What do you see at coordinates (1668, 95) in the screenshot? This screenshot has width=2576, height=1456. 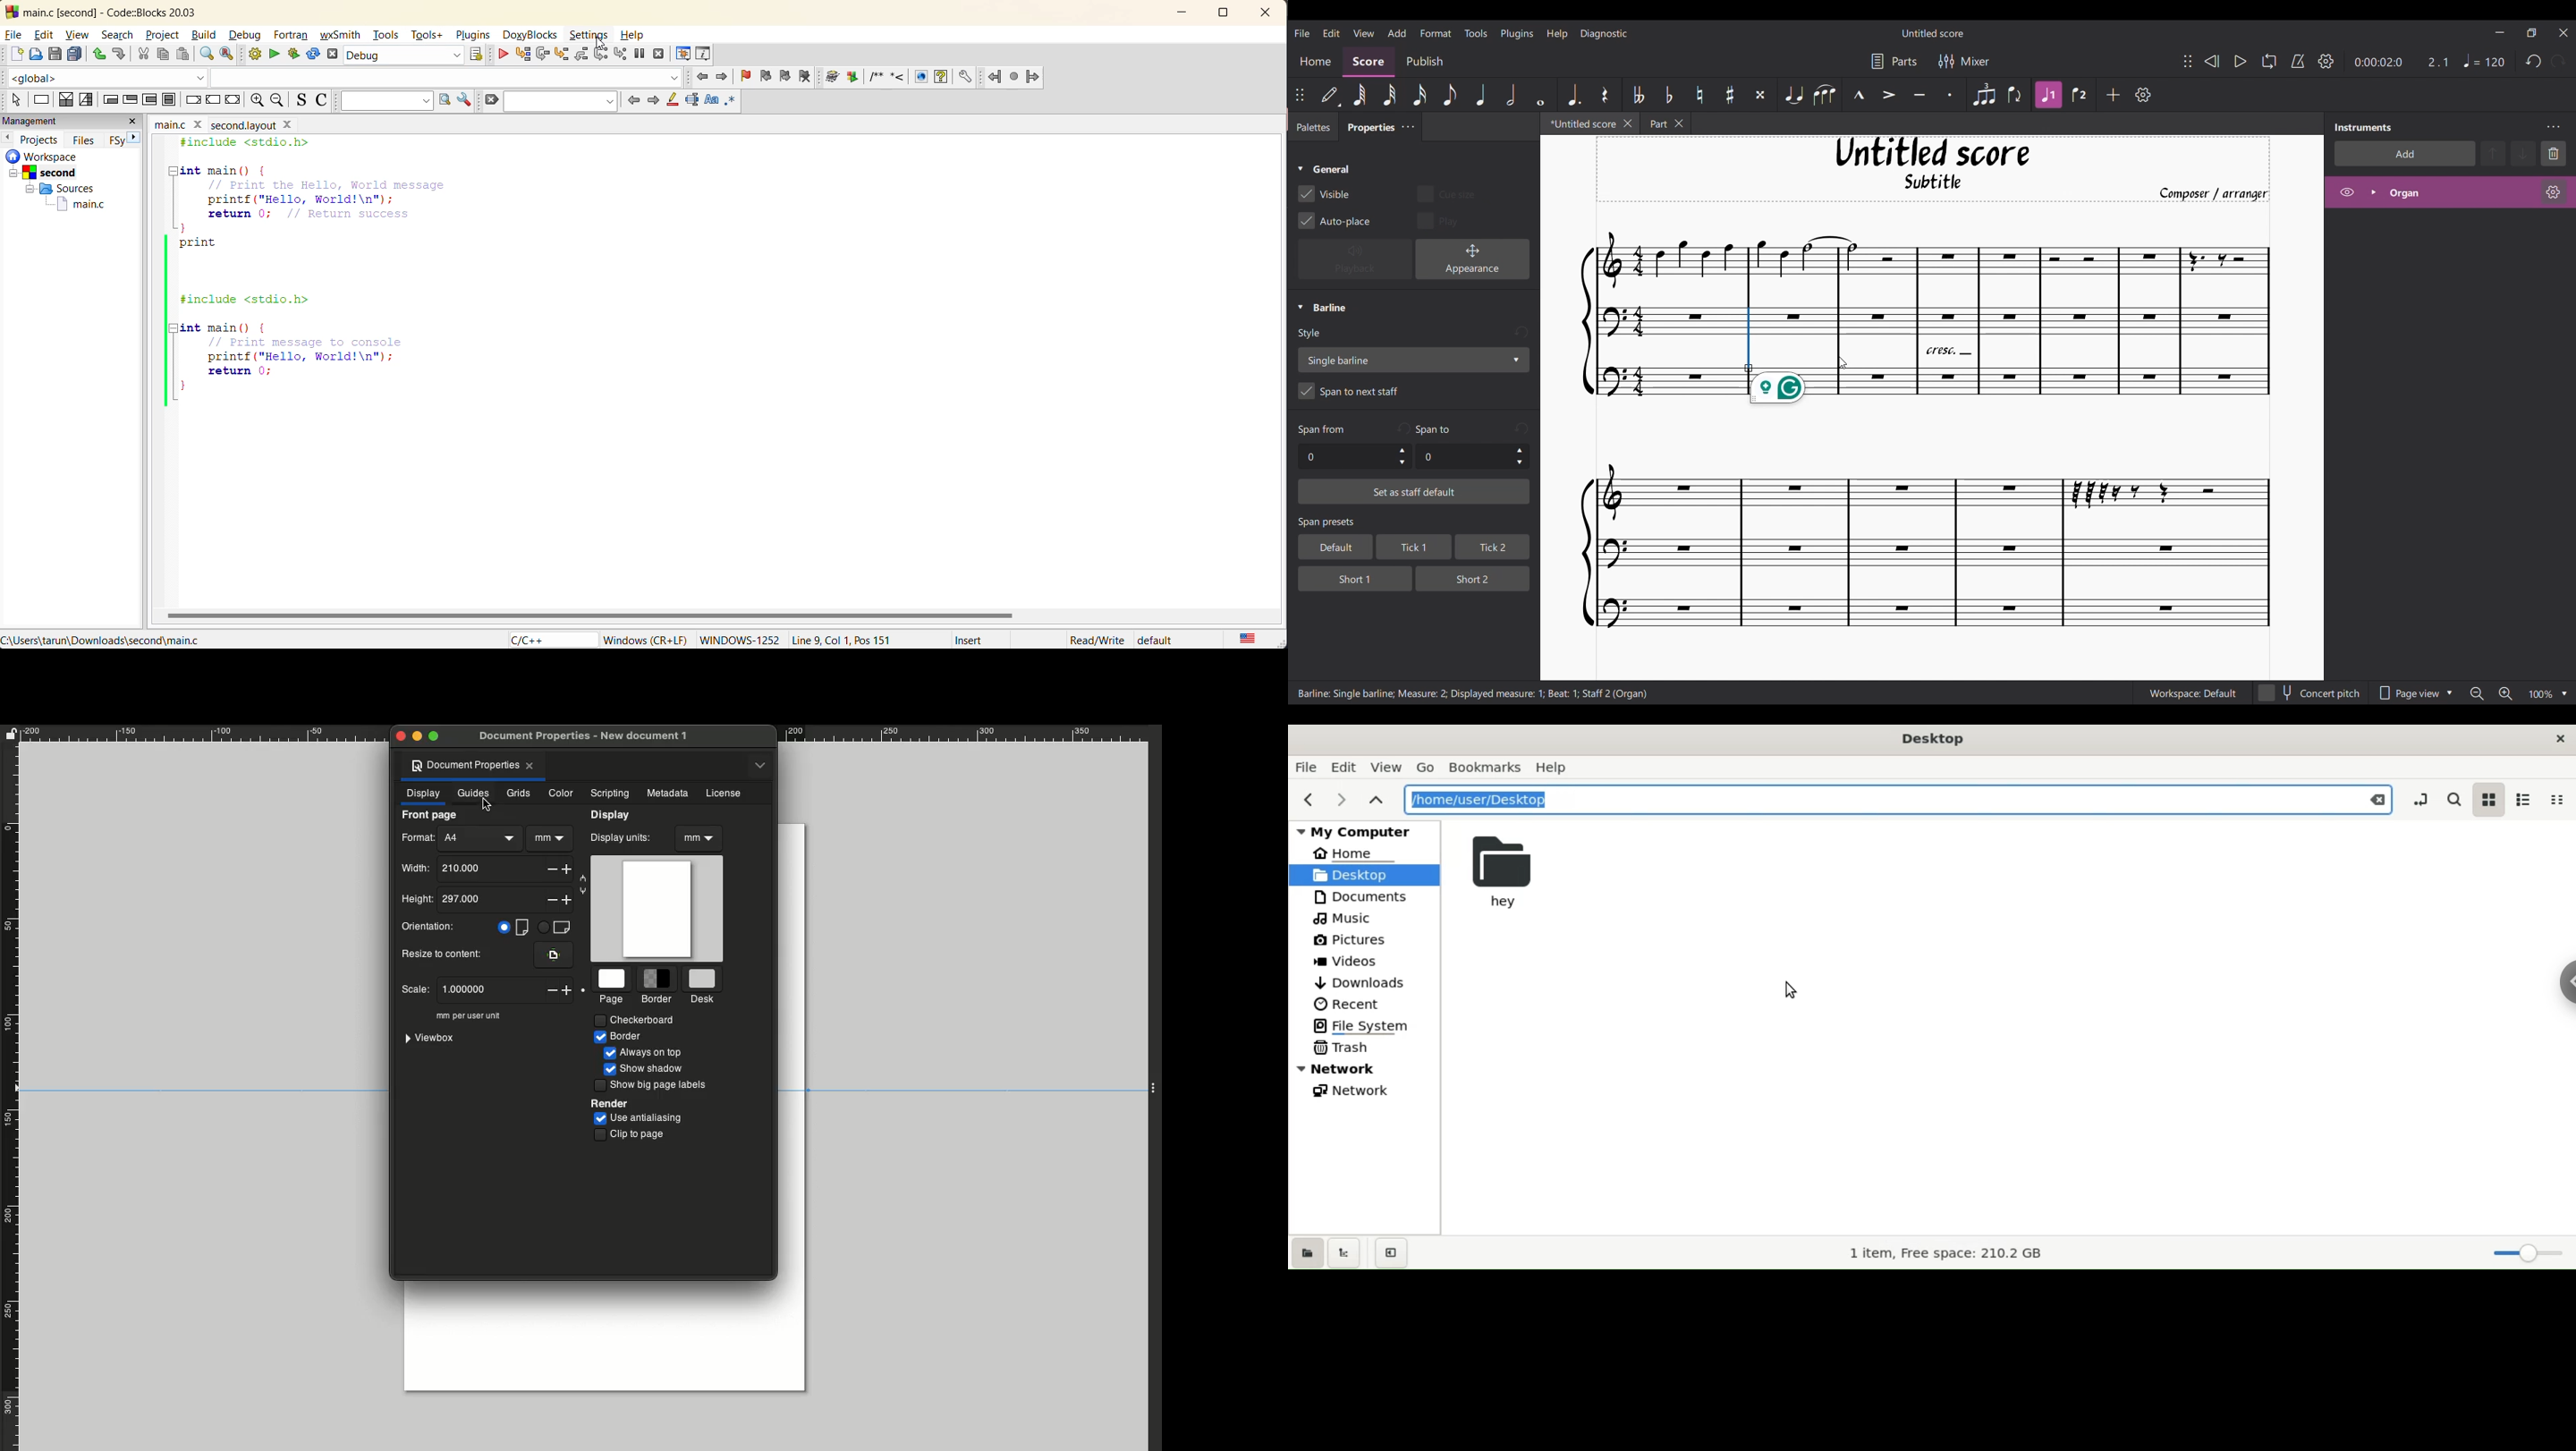 I see `Toggle flat` at bounding box center [1668, 95].